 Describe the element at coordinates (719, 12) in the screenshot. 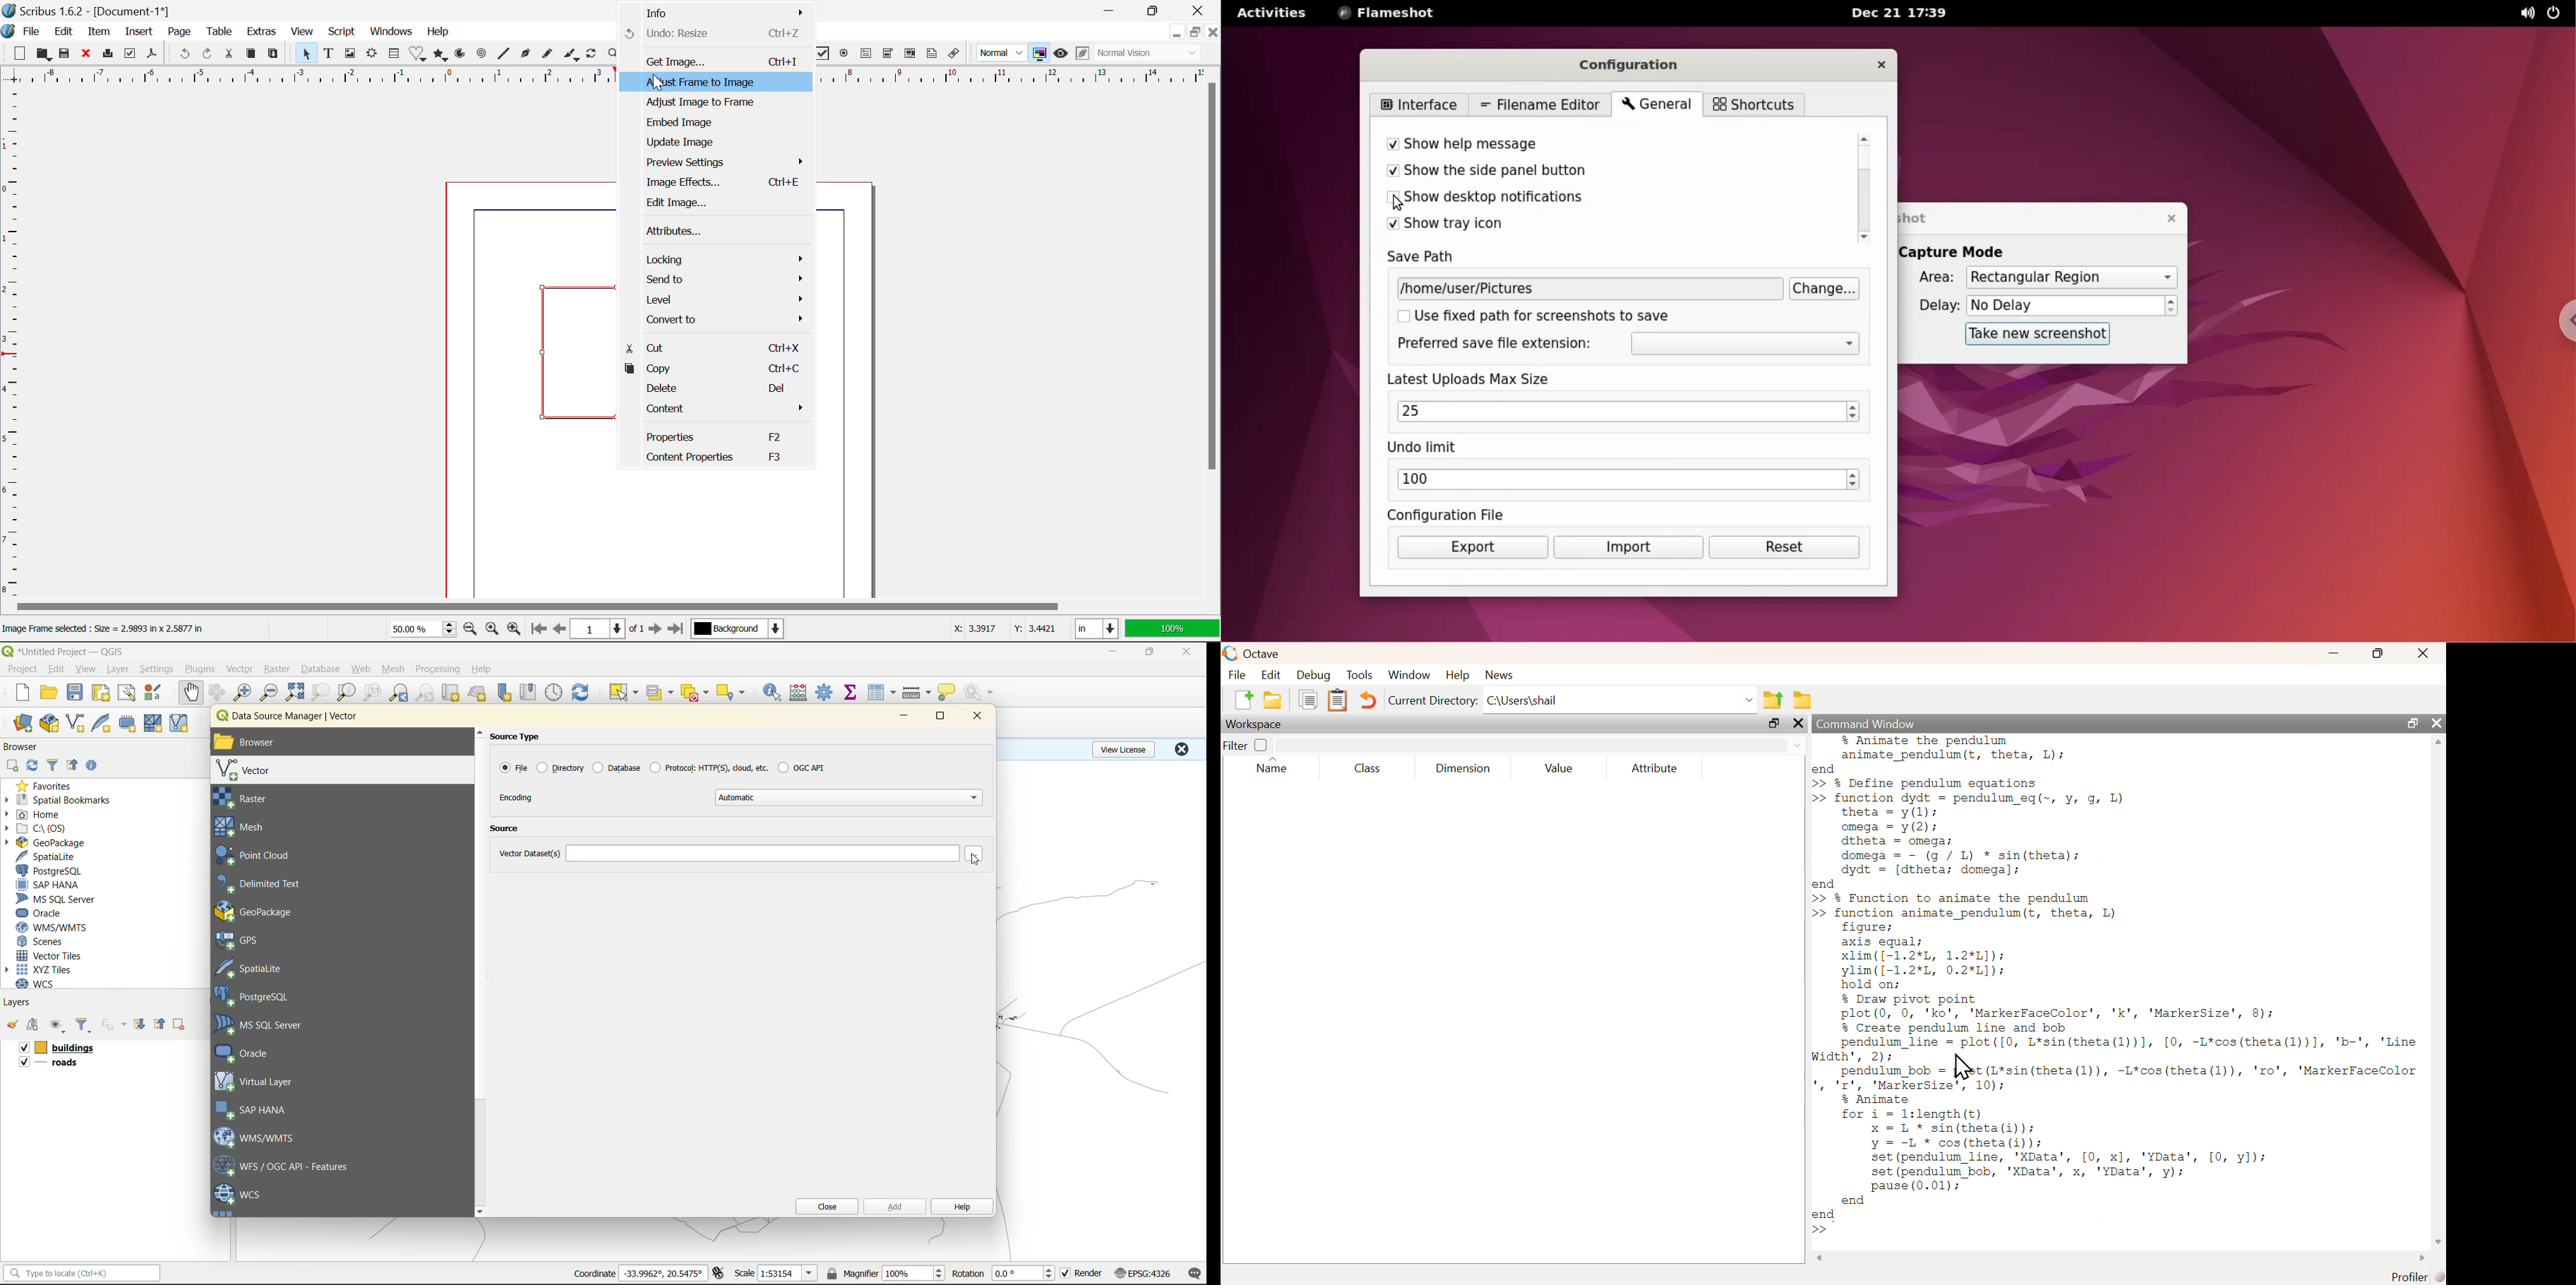

I see `Info` at that location.